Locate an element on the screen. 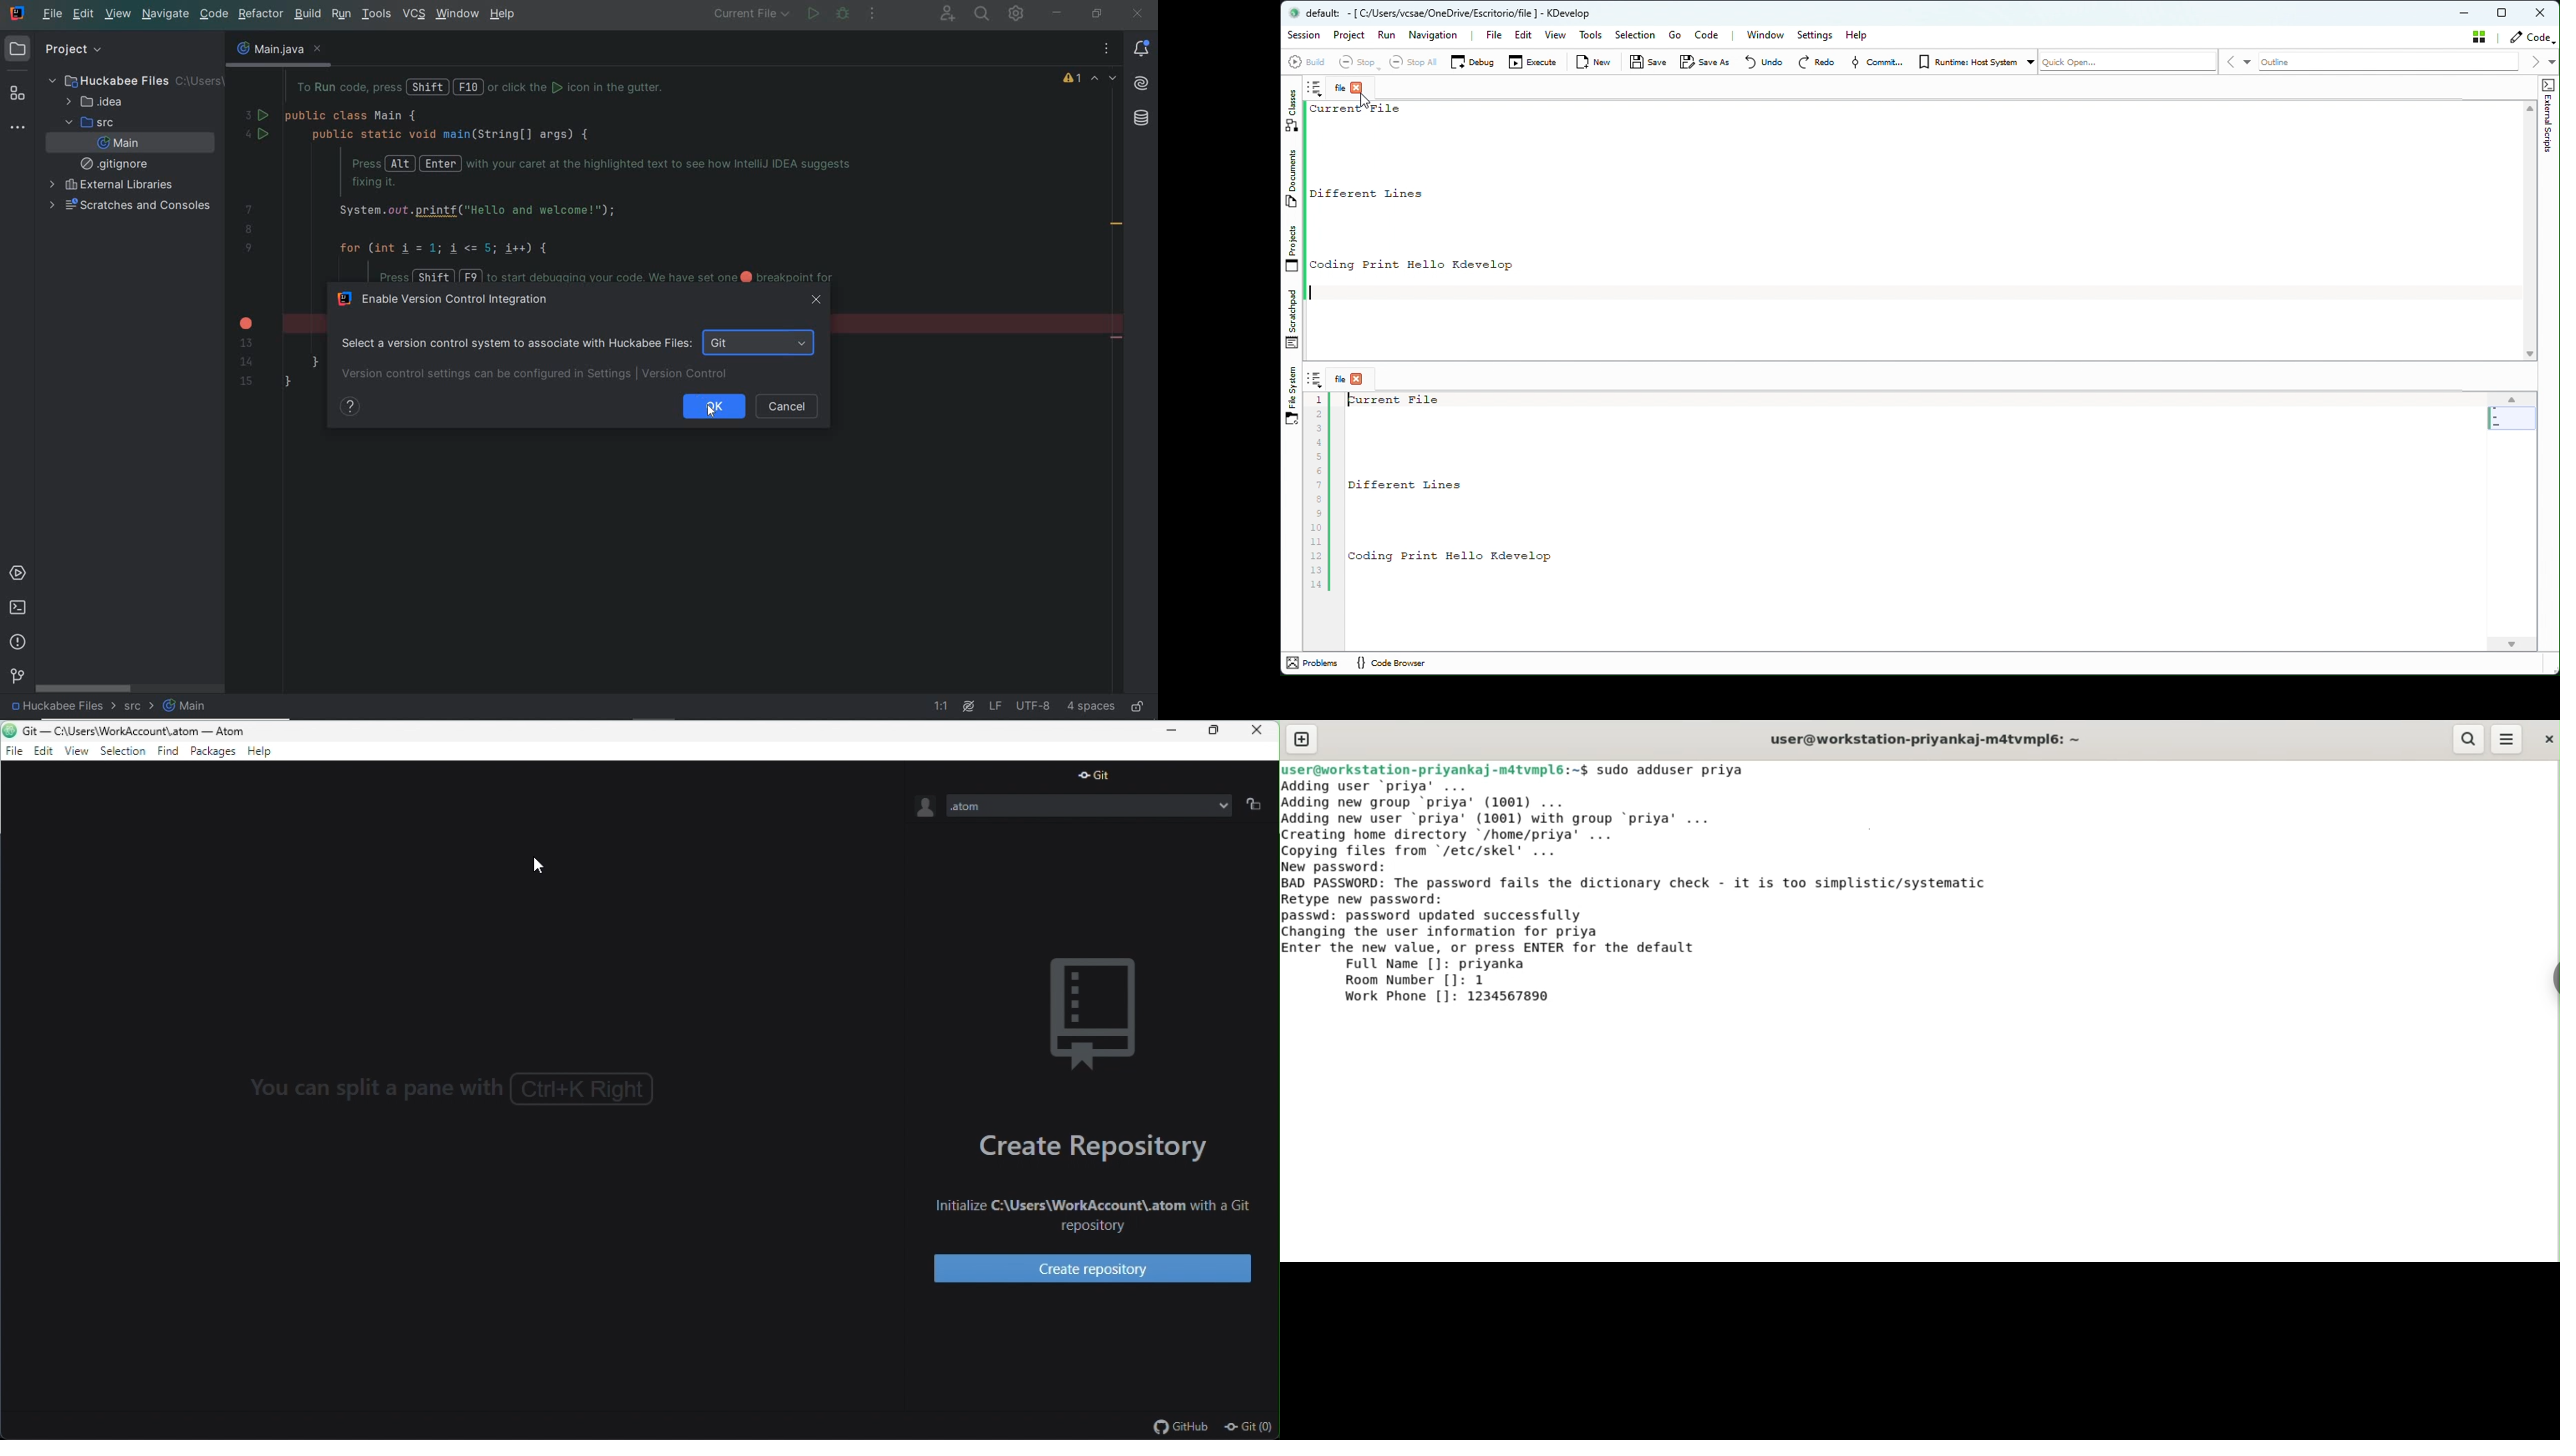 The image size is (2576, 1456). debug is located at coordinates (843, 15).